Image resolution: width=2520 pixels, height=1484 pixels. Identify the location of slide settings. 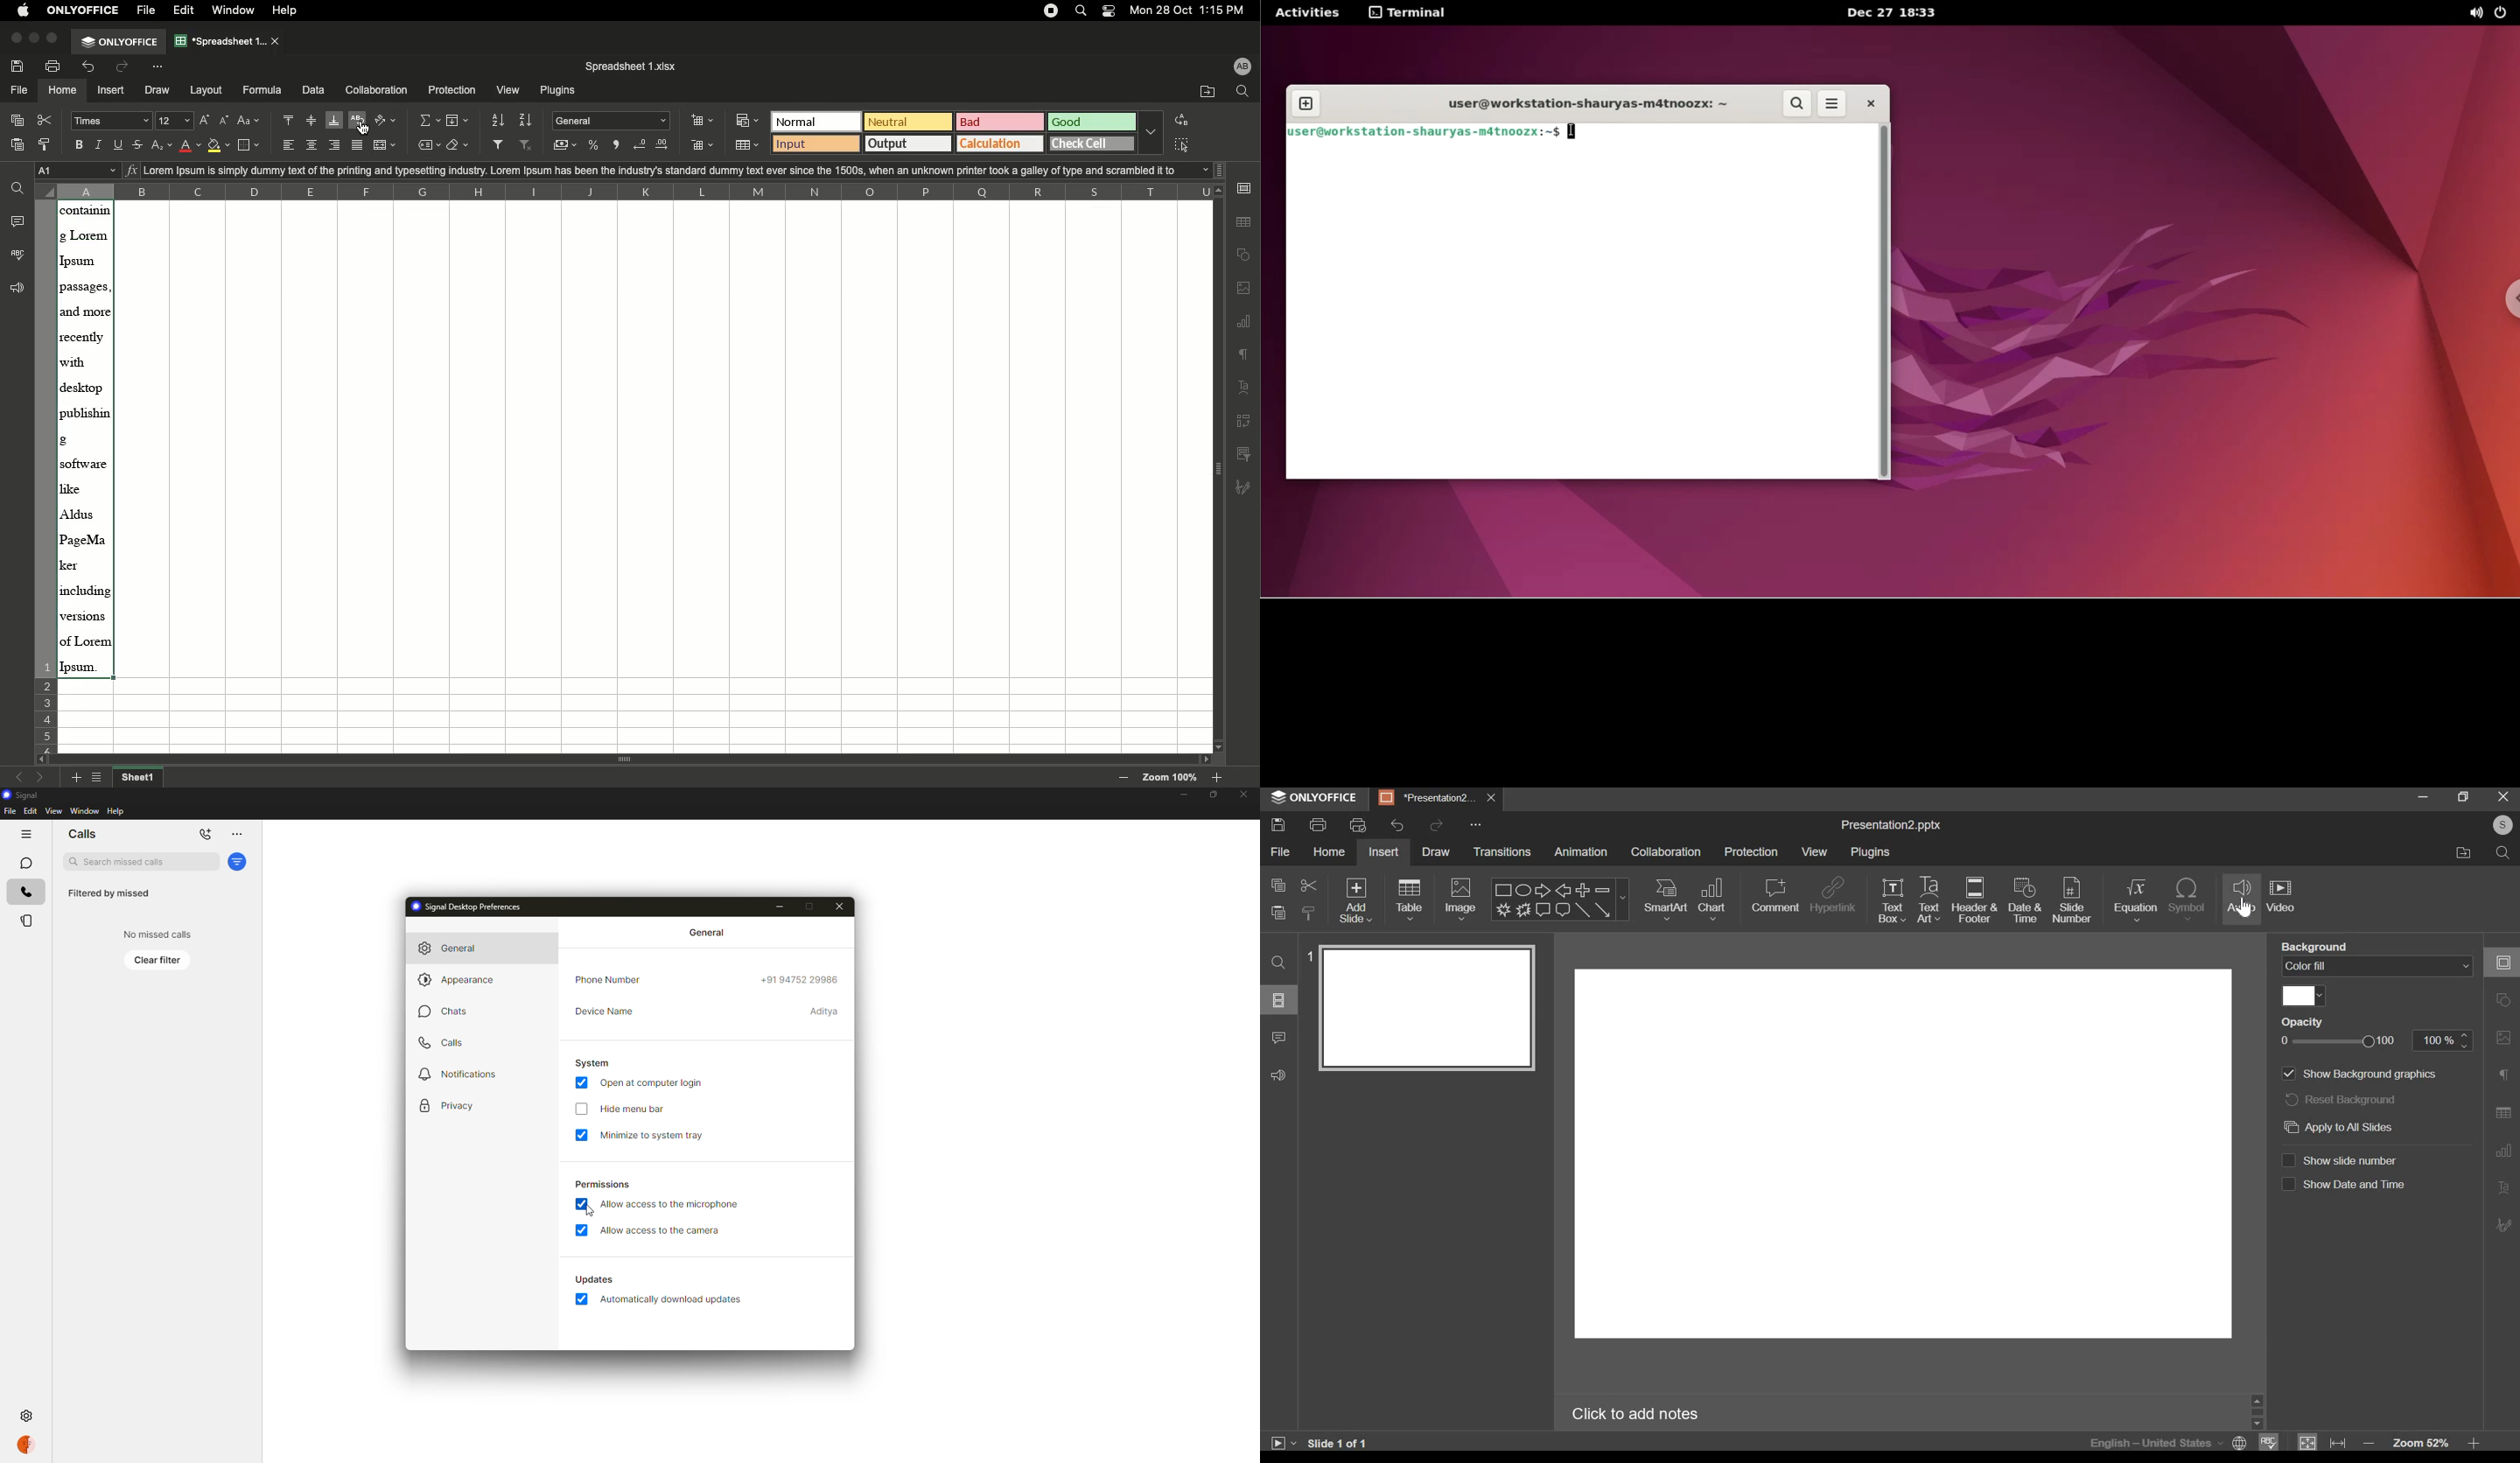
(2502, 962).